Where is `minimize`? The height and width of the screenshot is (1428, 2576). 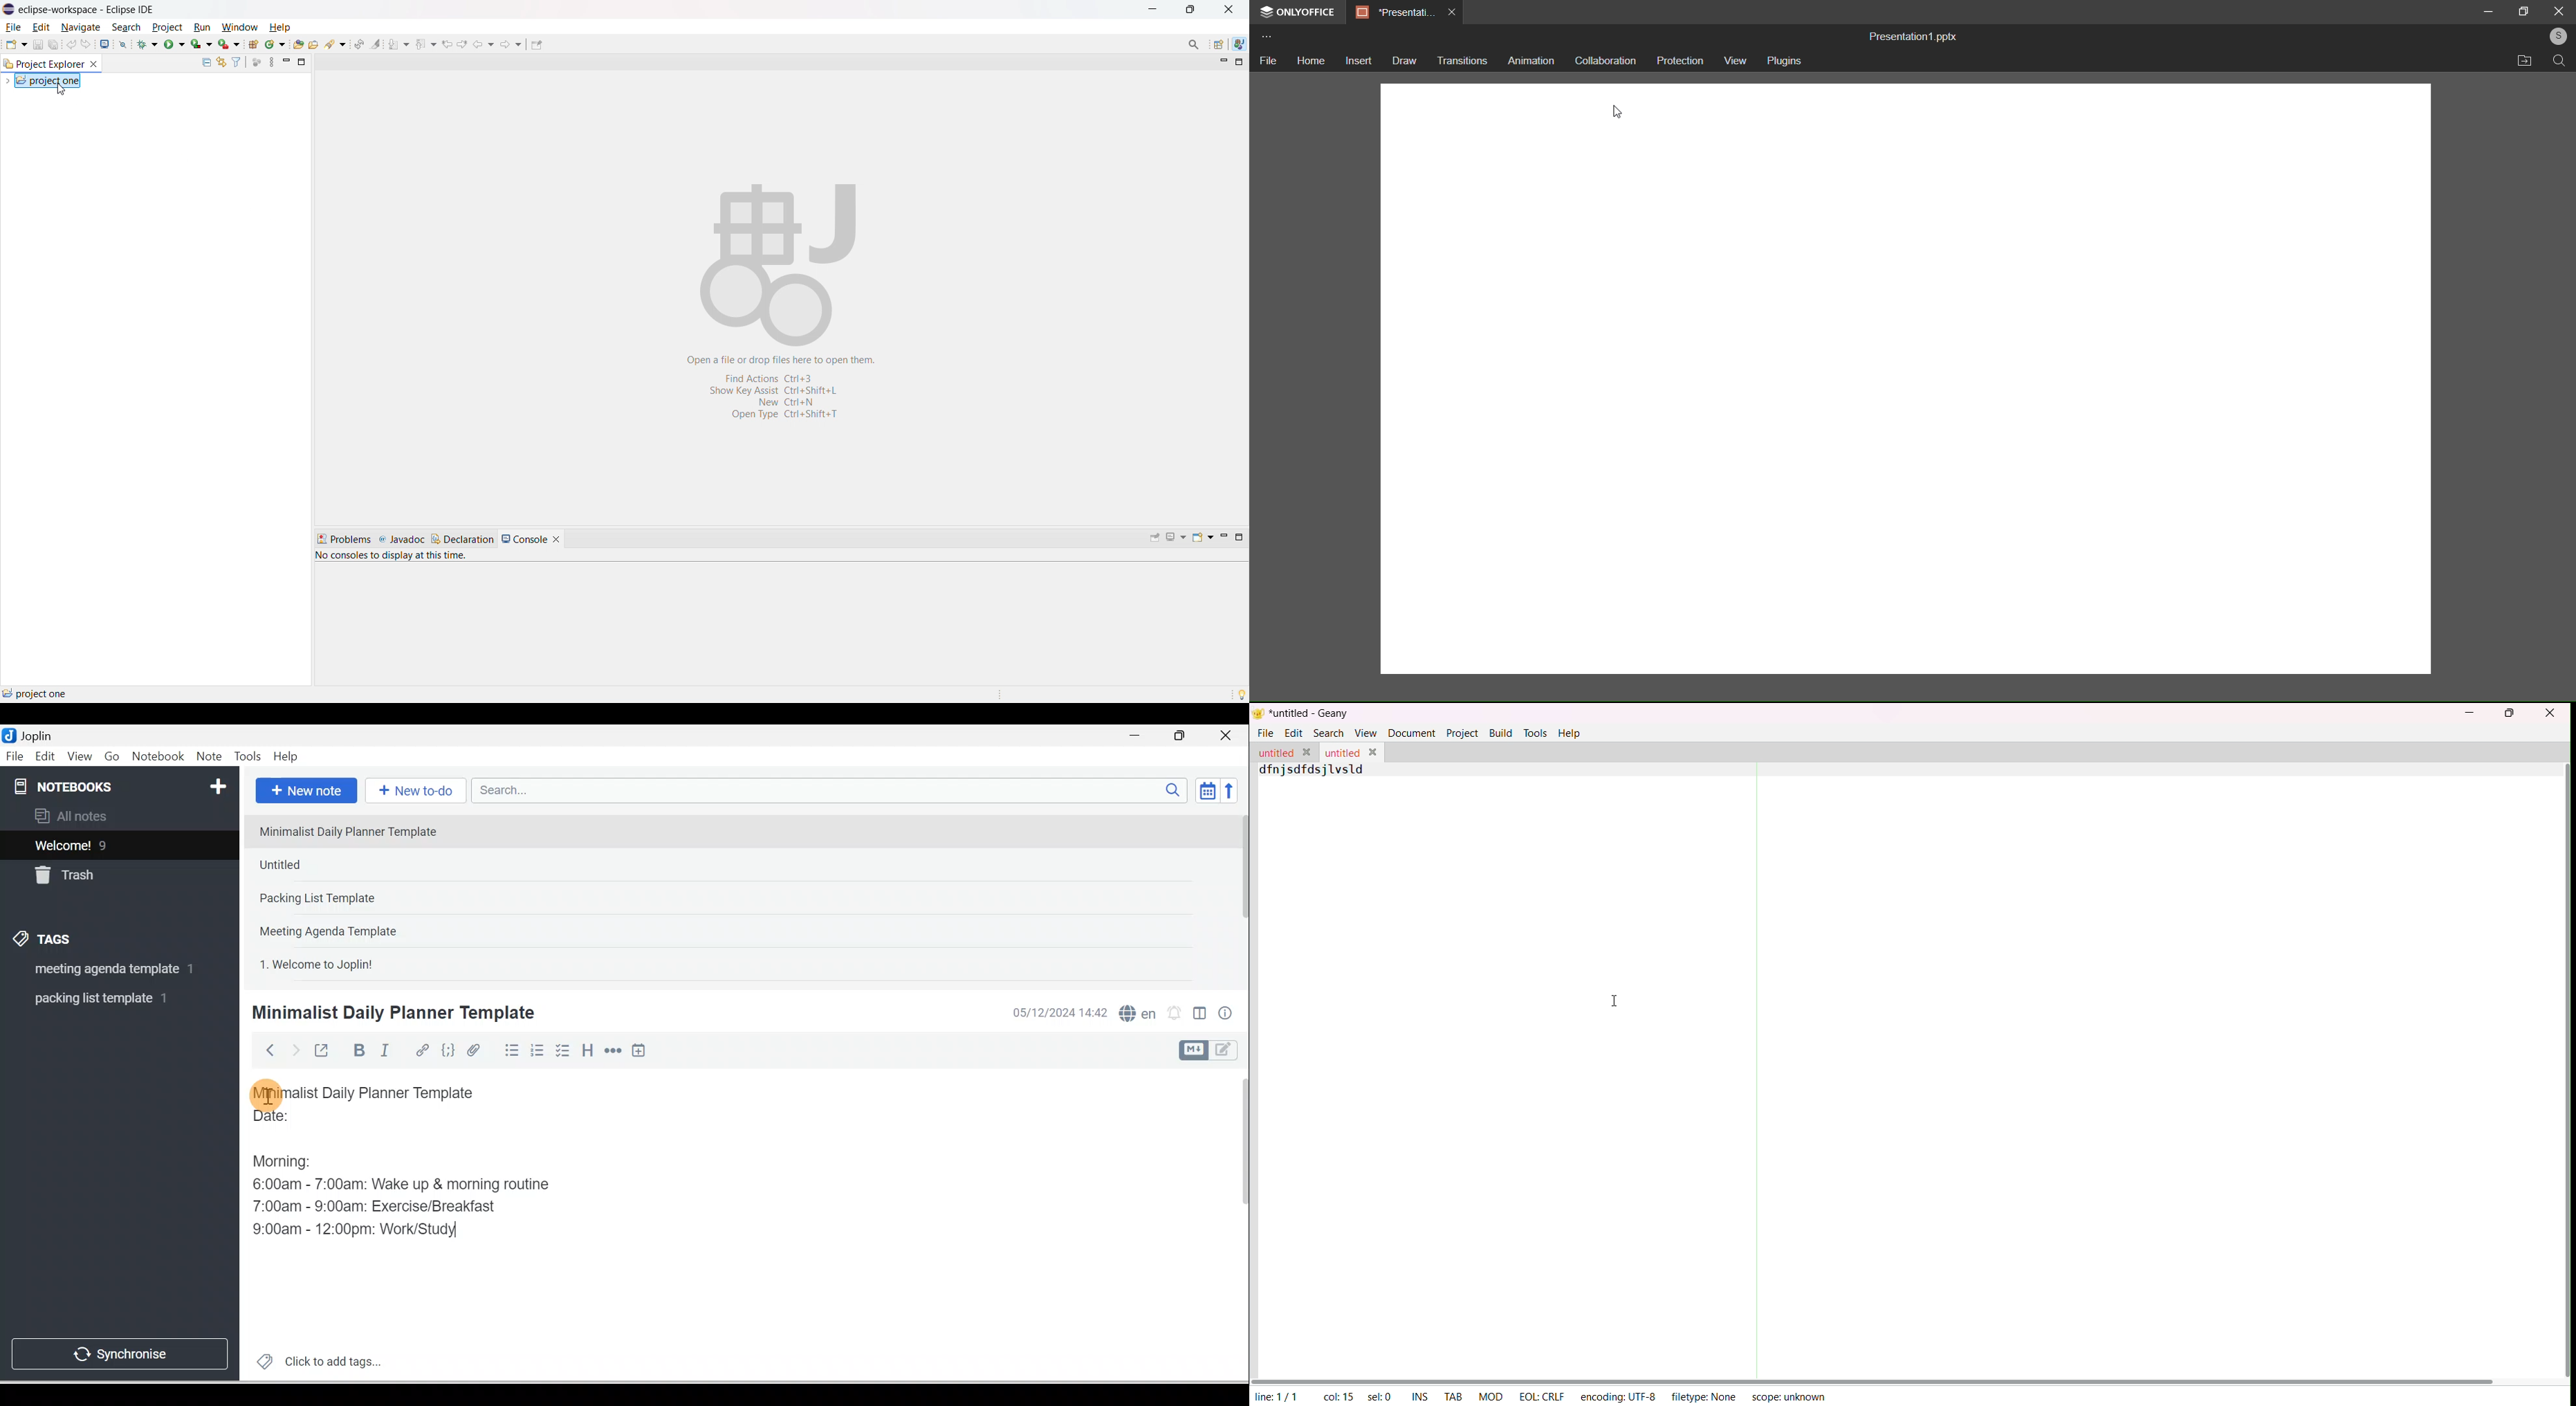 minimize is located at coordinates (286, 62).